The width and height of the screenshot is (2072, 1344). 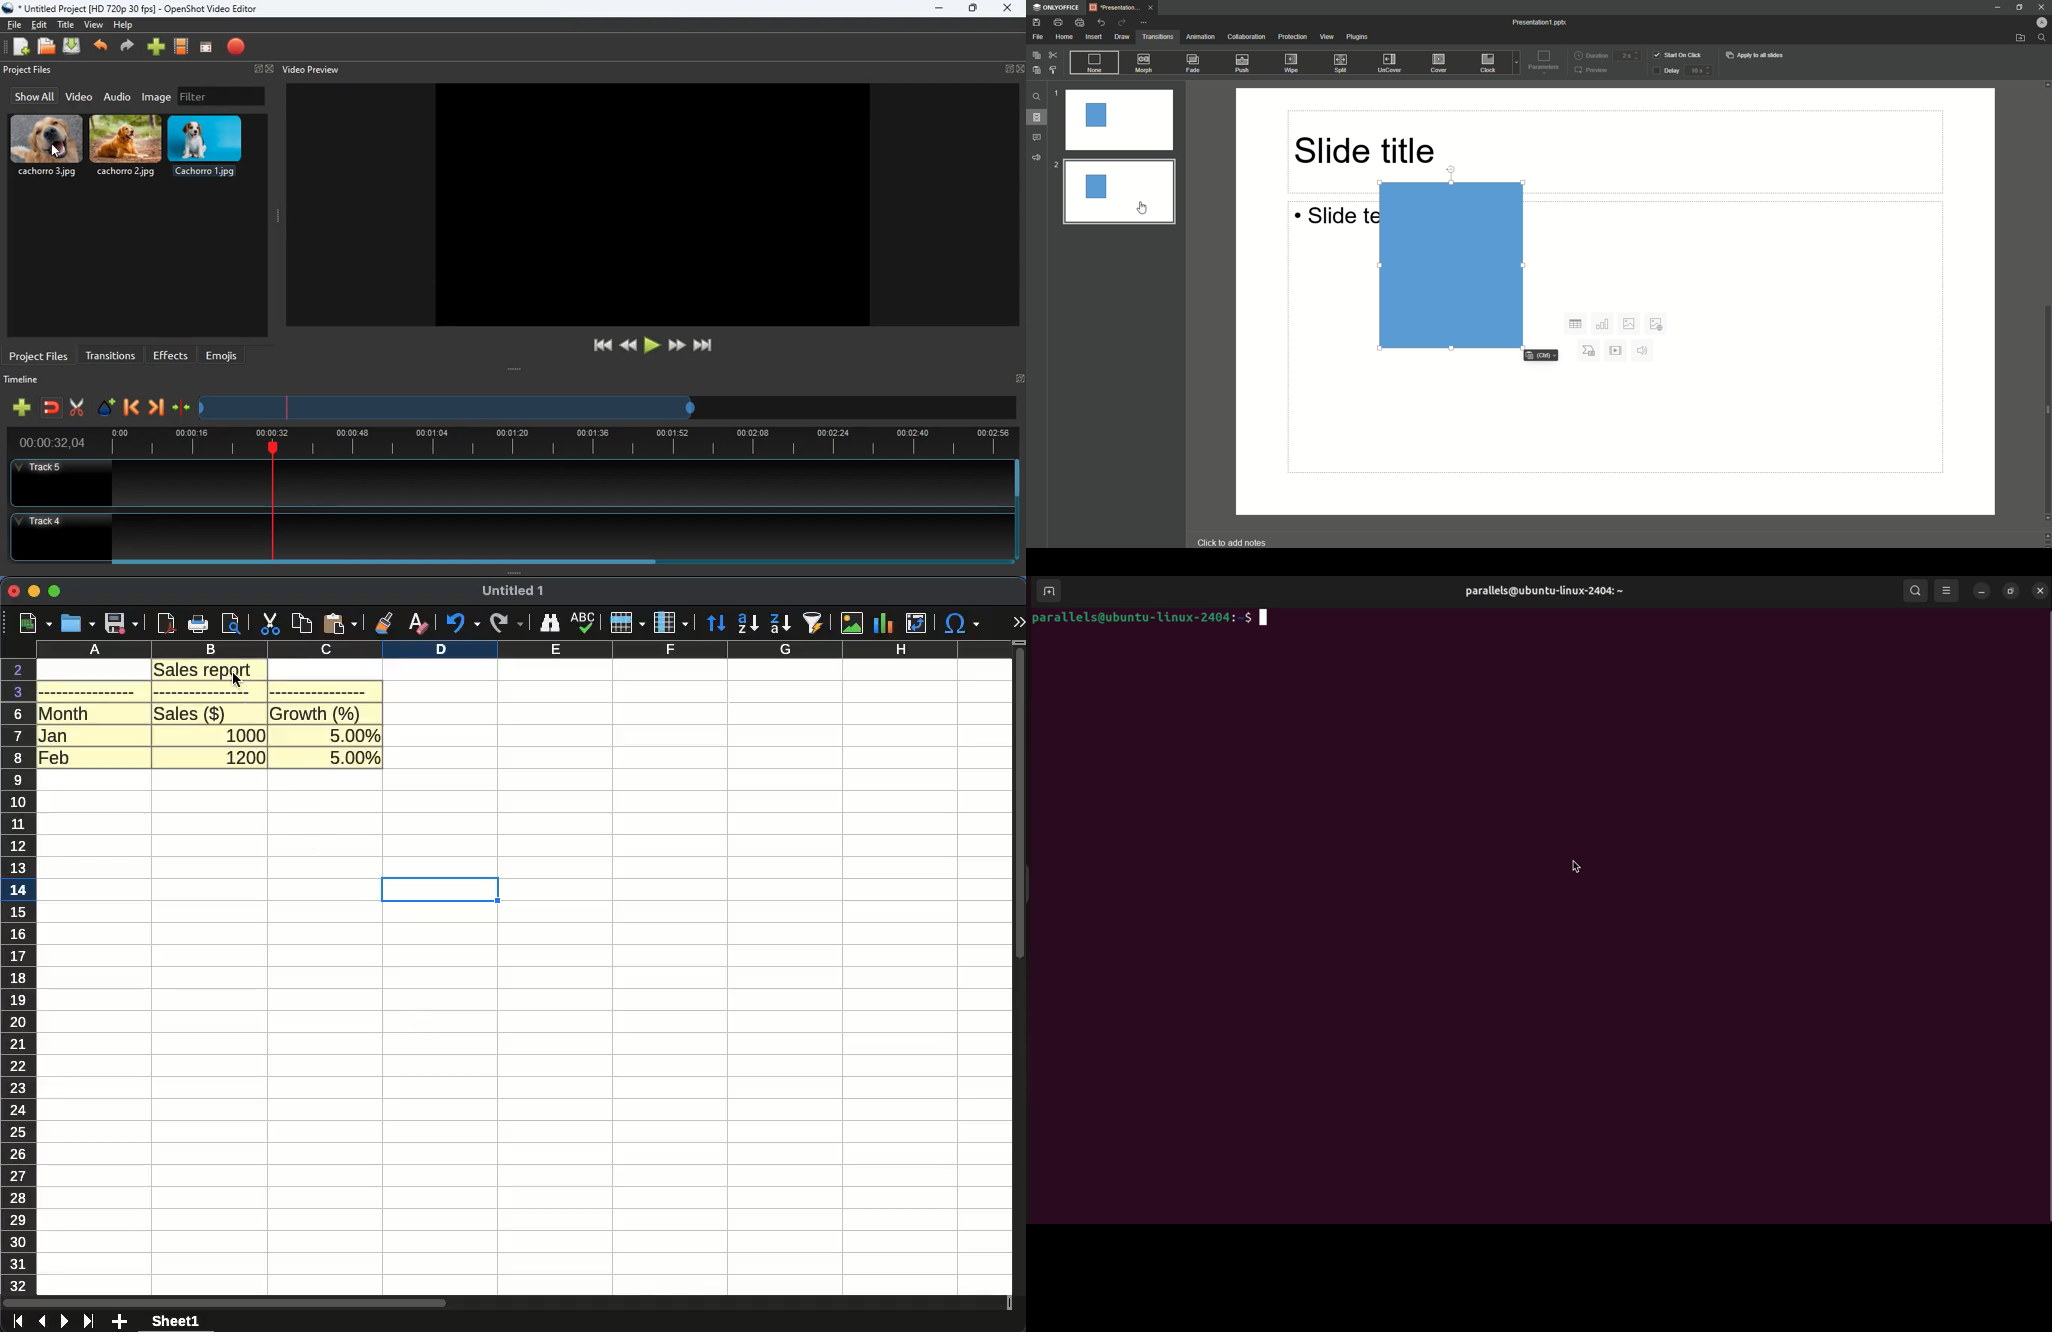 What do you see at coordinates (65, 713) in the screenshot?
I see `month` at bounding box center [65, 713].